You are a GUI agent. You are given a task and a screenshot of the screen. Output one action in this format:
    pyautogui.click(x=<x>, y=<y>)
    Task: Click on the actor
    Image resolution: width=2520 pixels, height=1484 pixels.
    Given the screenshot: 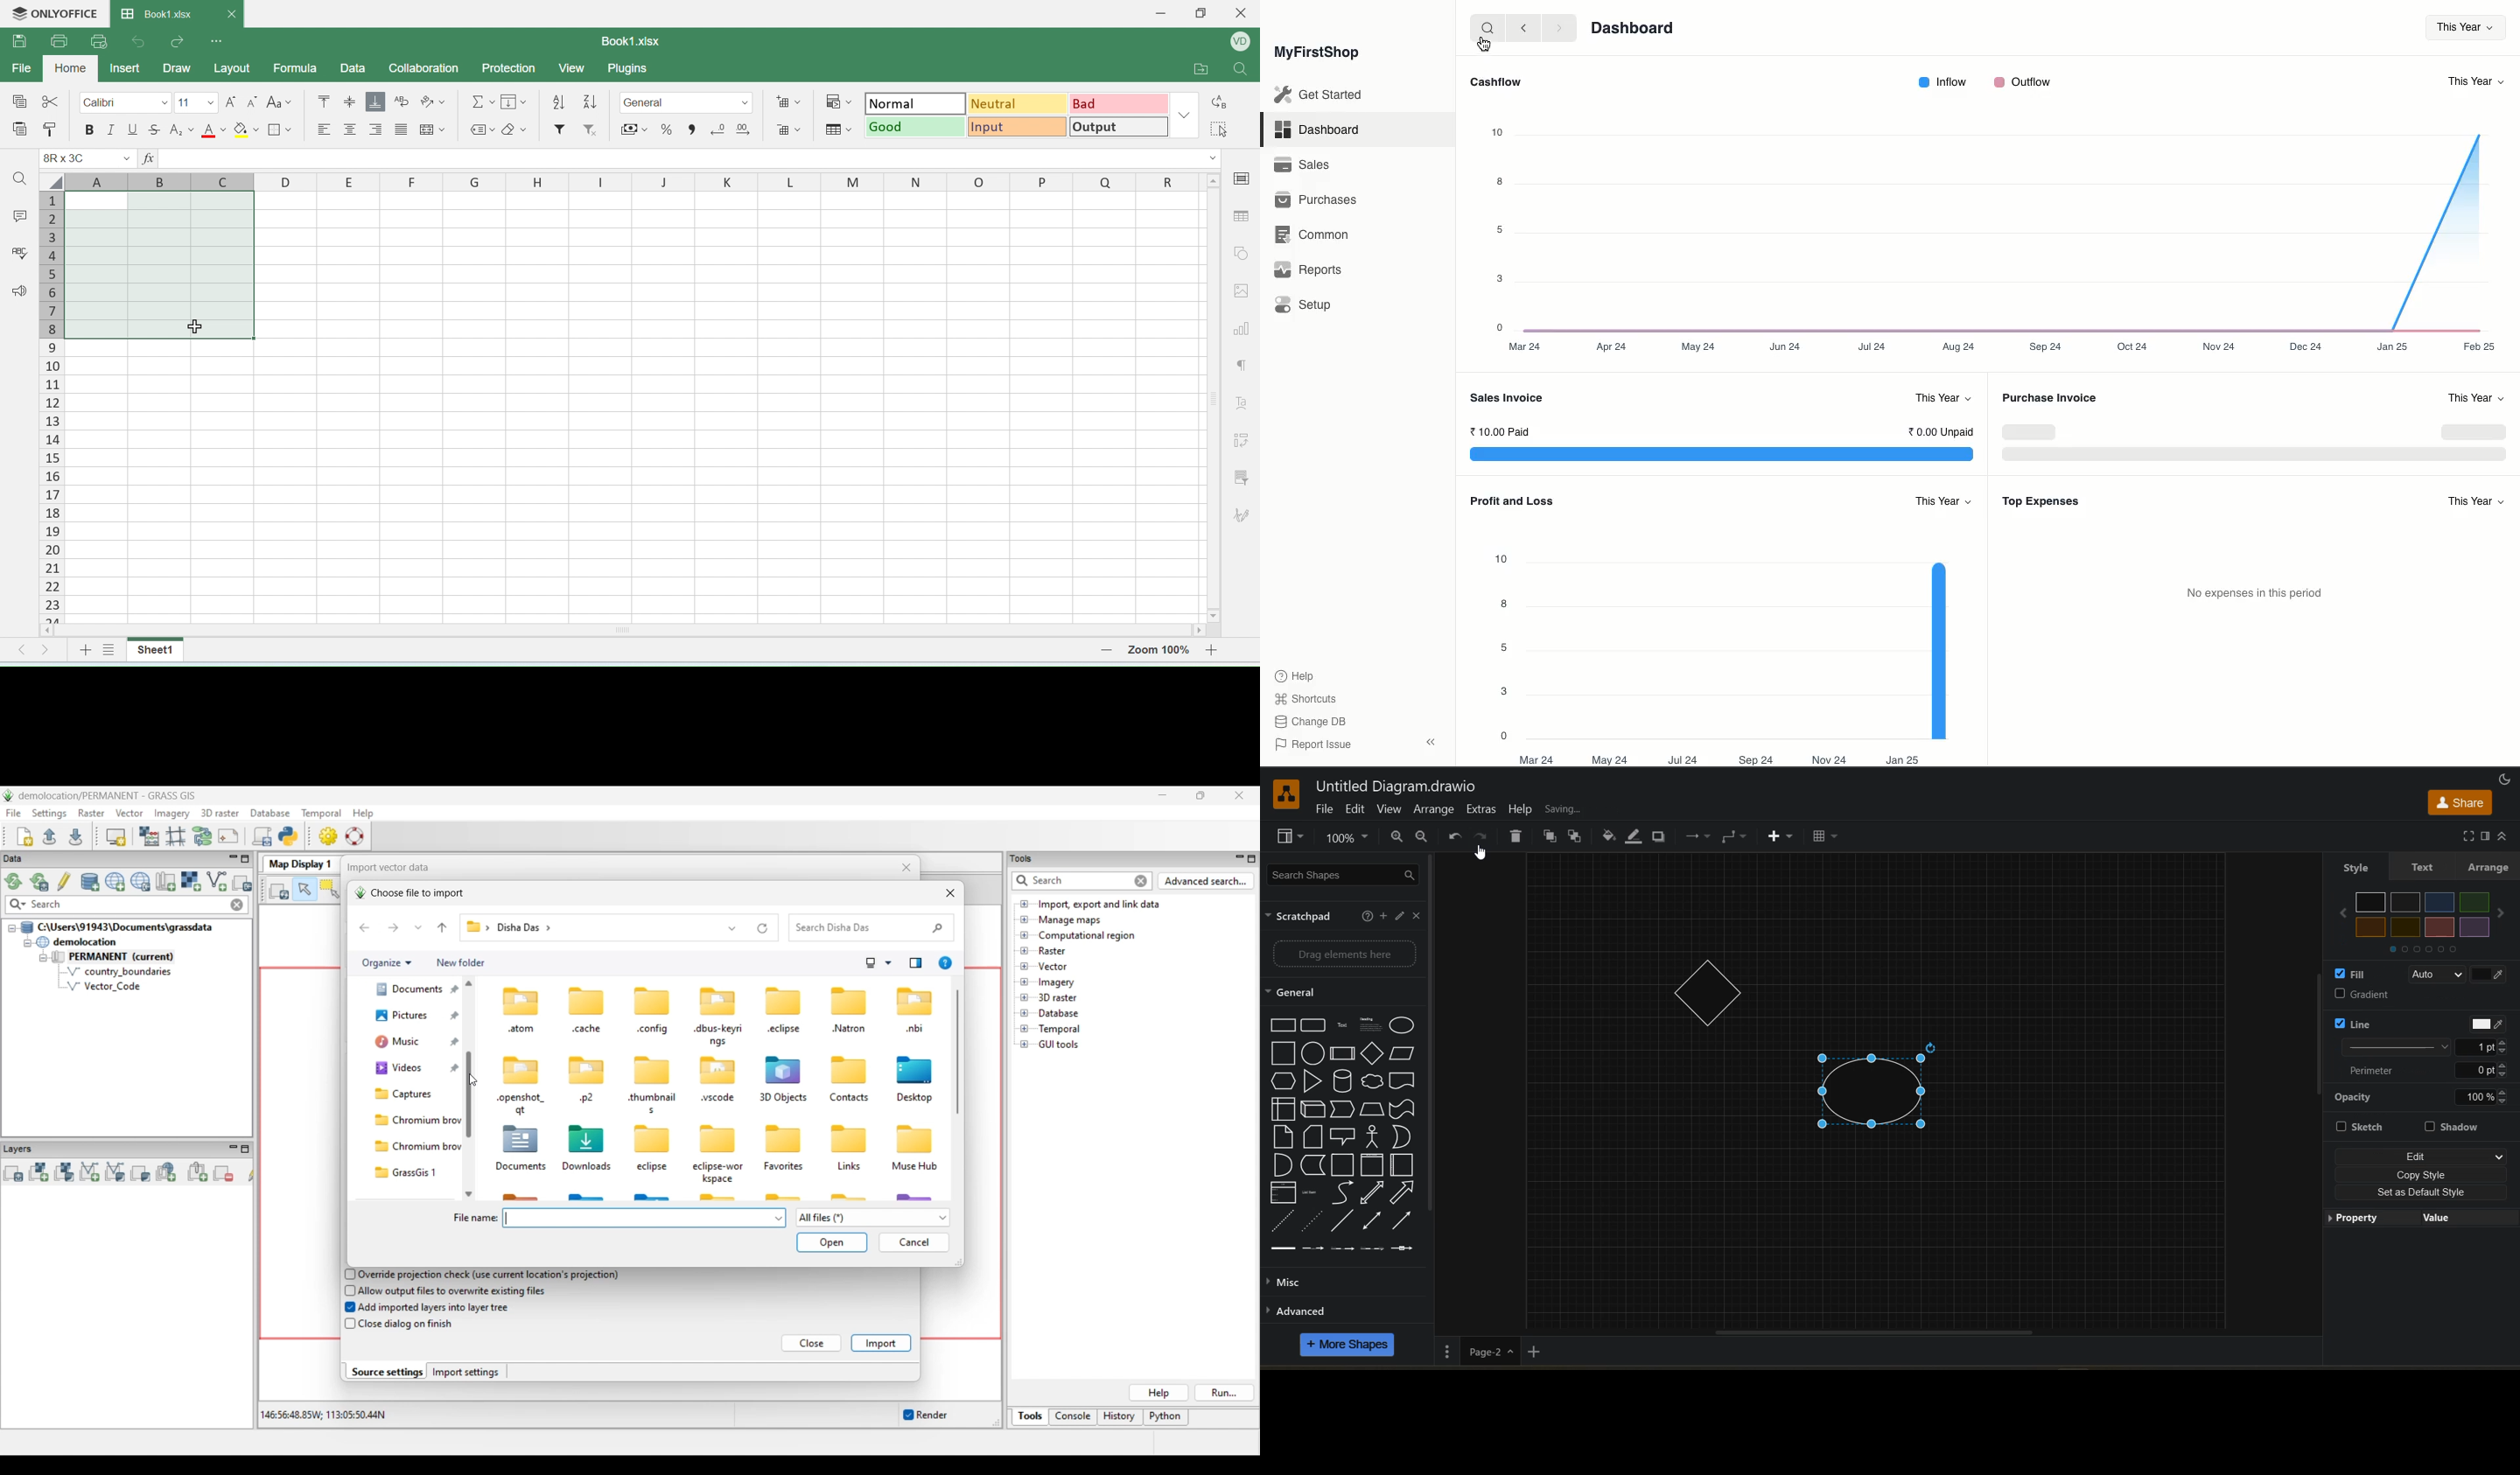 What is the action you would take?
    pyautogui.click(x=1373, y=1137)
    